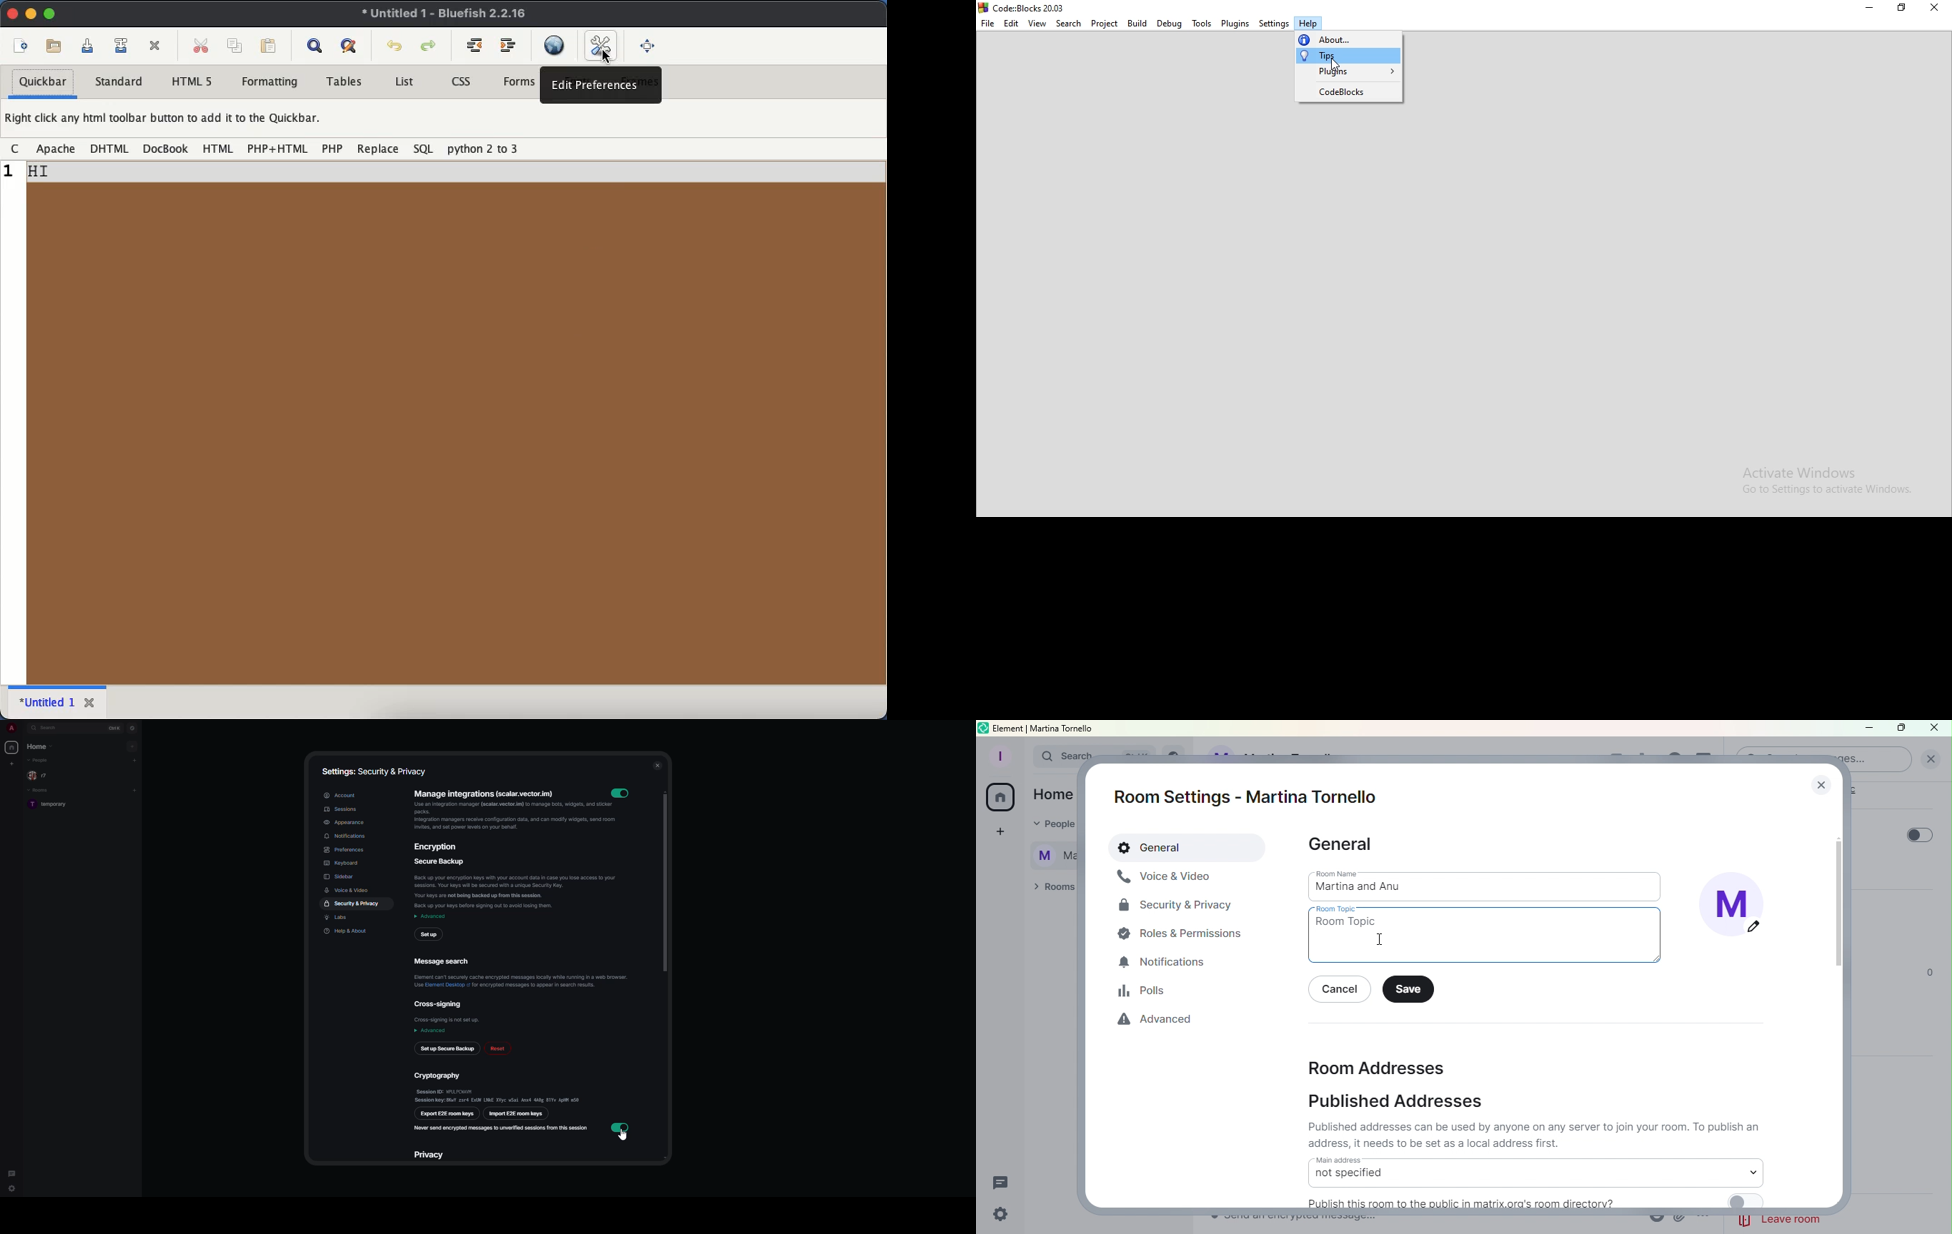 Image resolution: width=1960 pixels, height=1260 pixels. I want to click on forms, so click(519, 81).